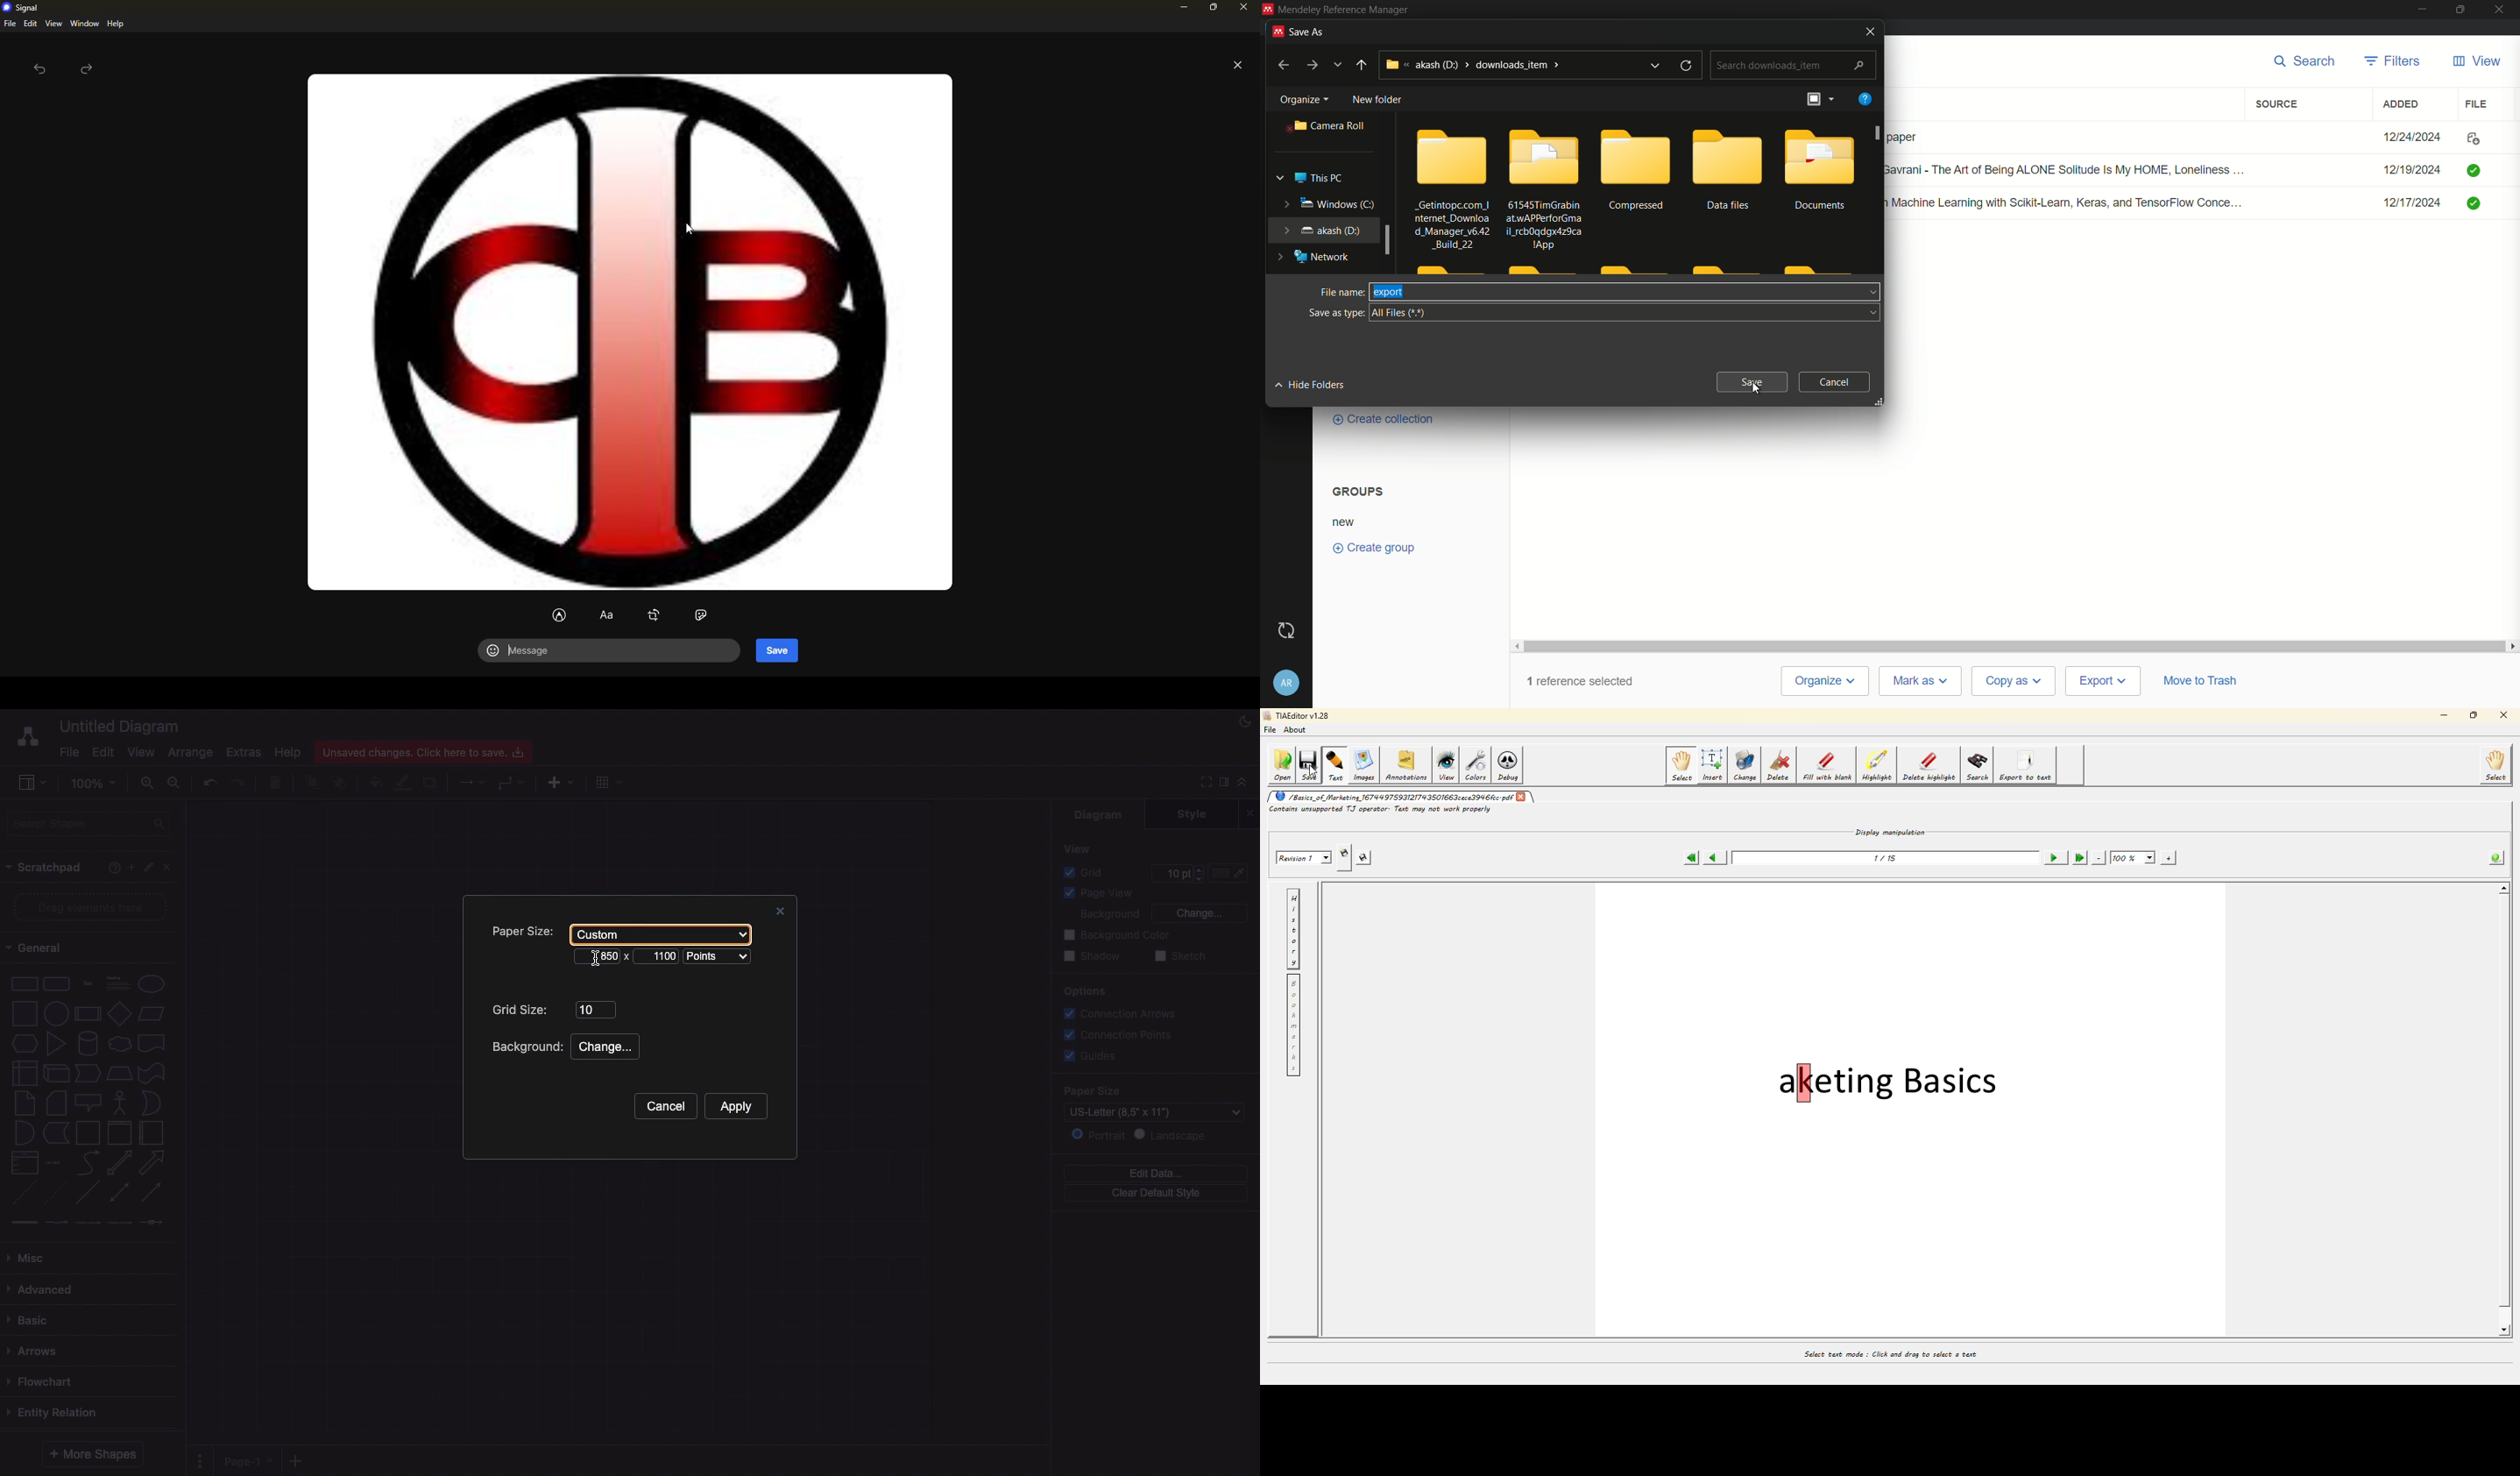 This screenshot has height=1484, width=2520. What do you see at coordinates (1211, 10) in the screenshot?
I see `maximize` at bounding box center [1211, 10].